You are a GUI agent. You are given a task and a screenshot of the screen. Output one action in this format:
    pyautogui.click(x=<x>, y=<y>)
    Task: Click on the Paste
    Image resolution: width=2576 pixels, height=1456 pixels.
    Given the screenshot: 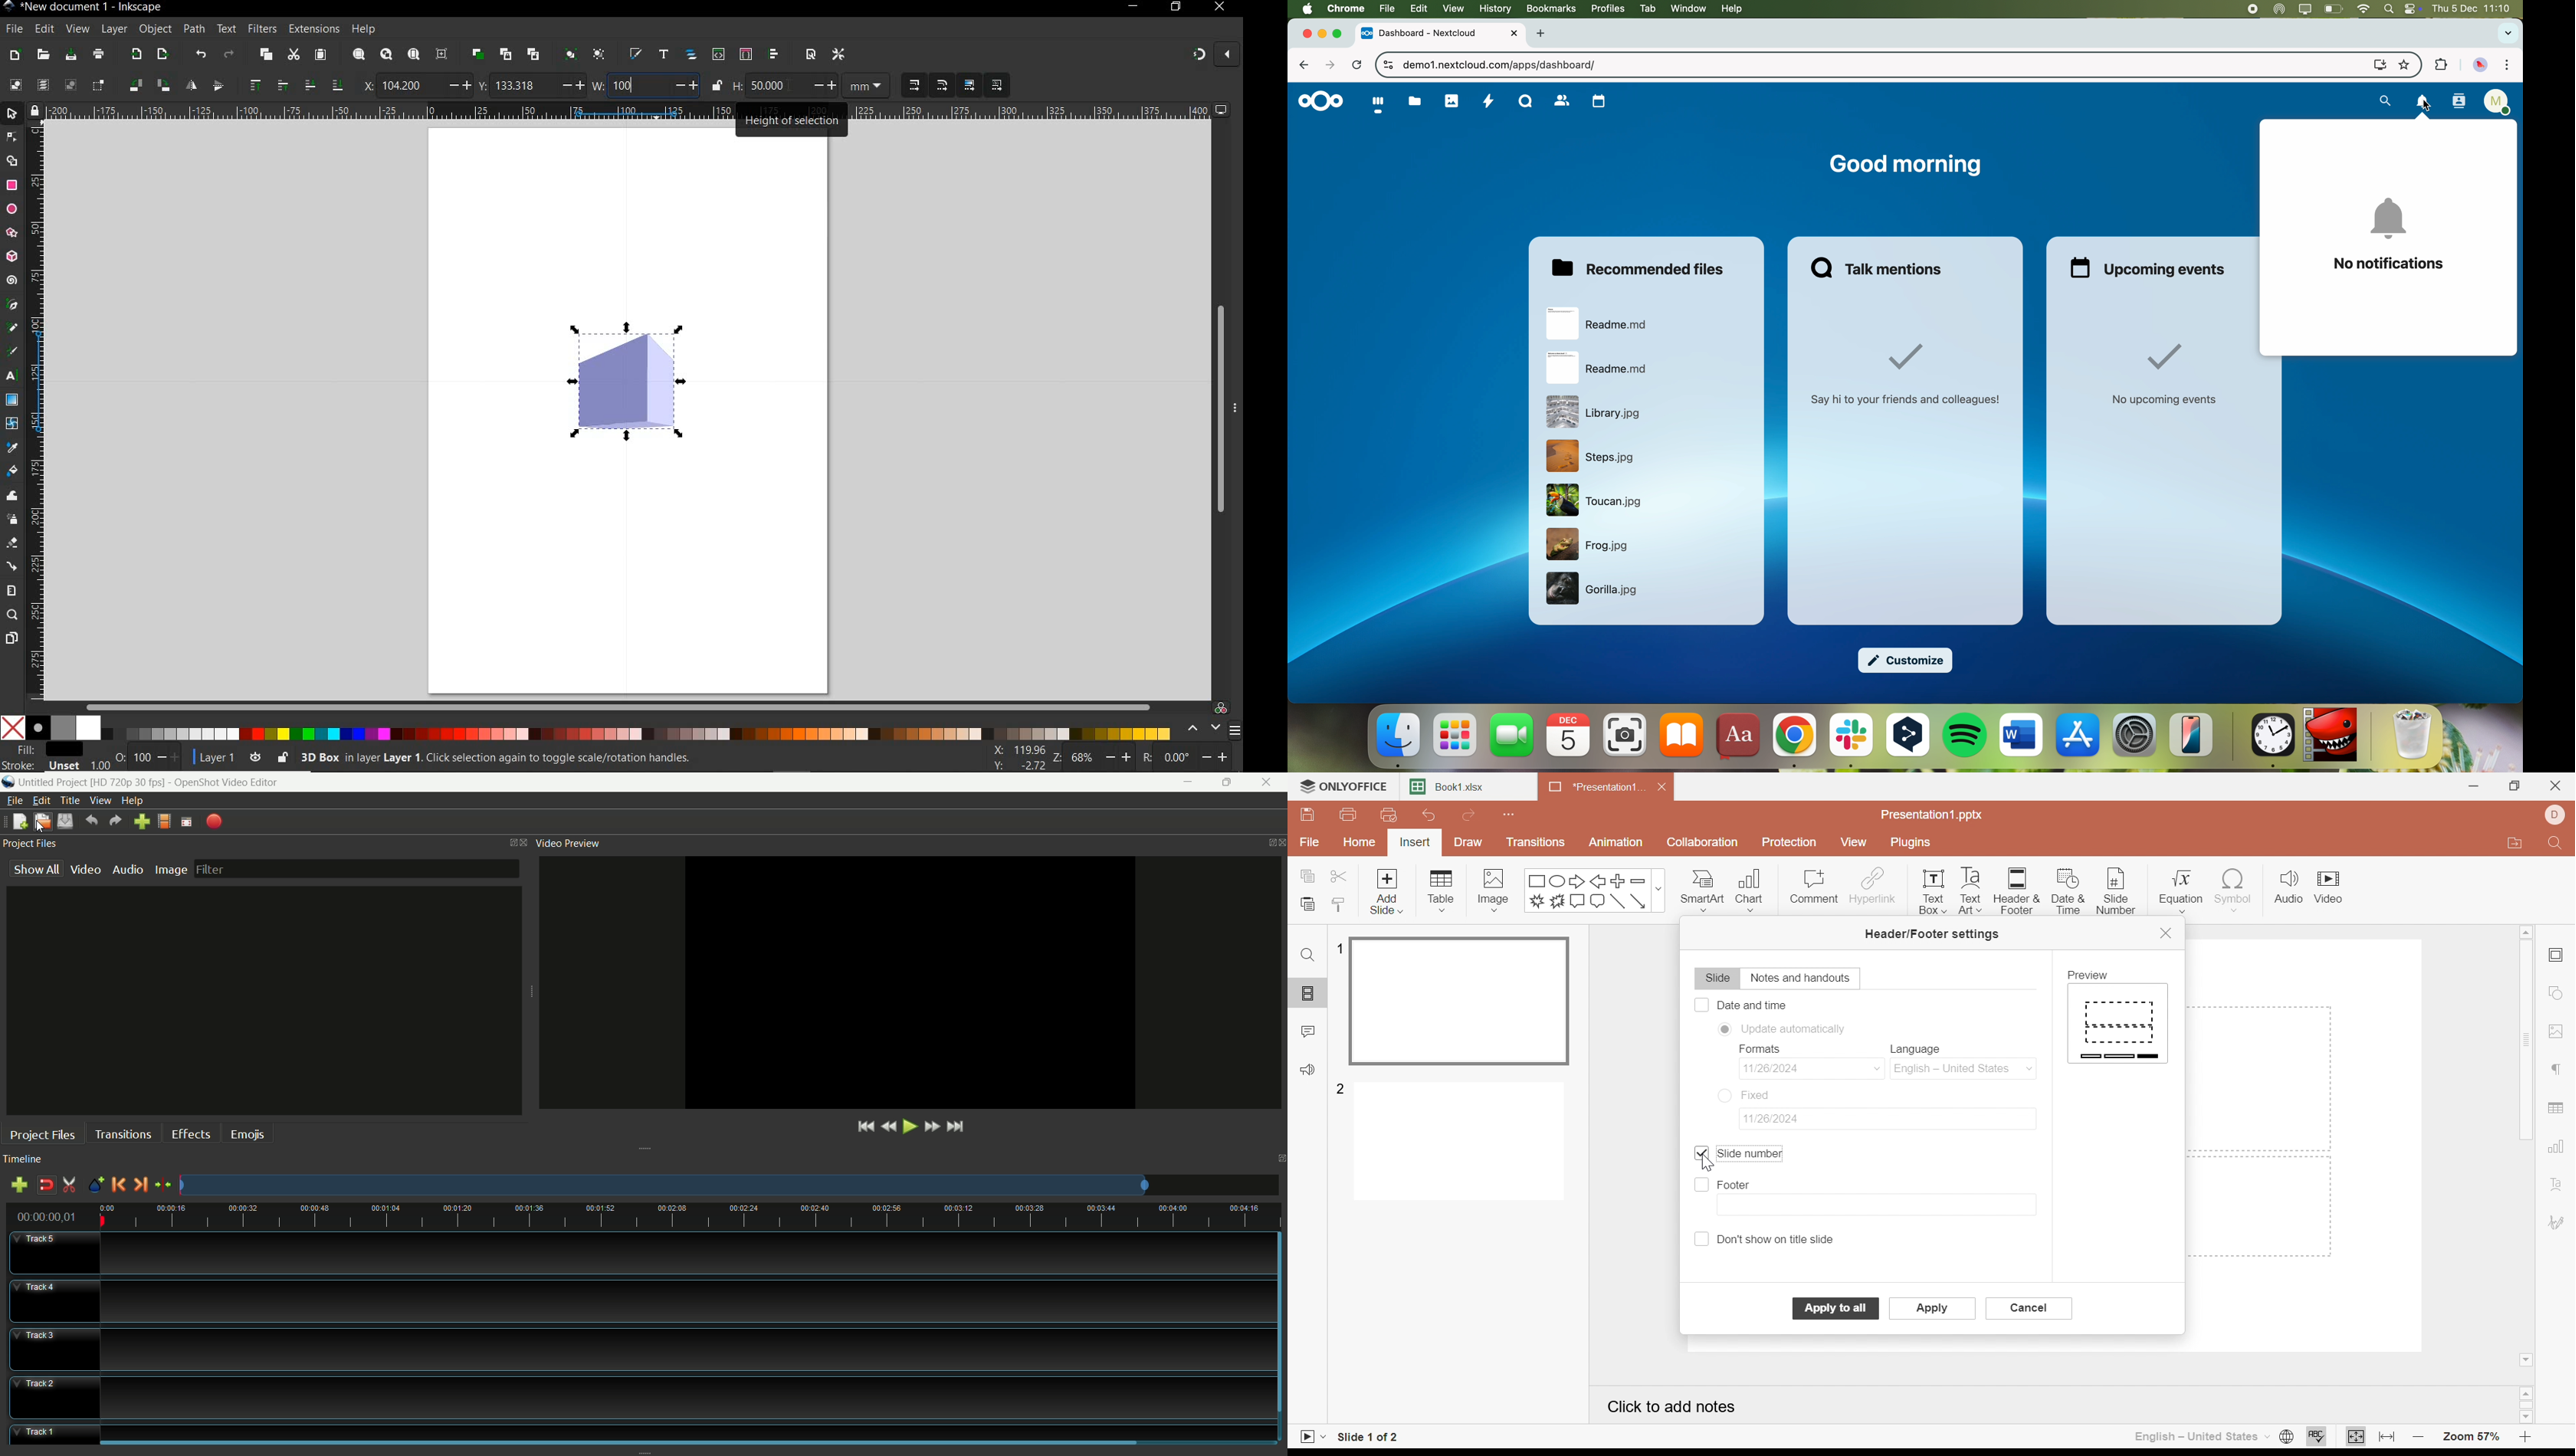 What is the action you would take?
    pyautogui.click(x=1307, y=905)
    